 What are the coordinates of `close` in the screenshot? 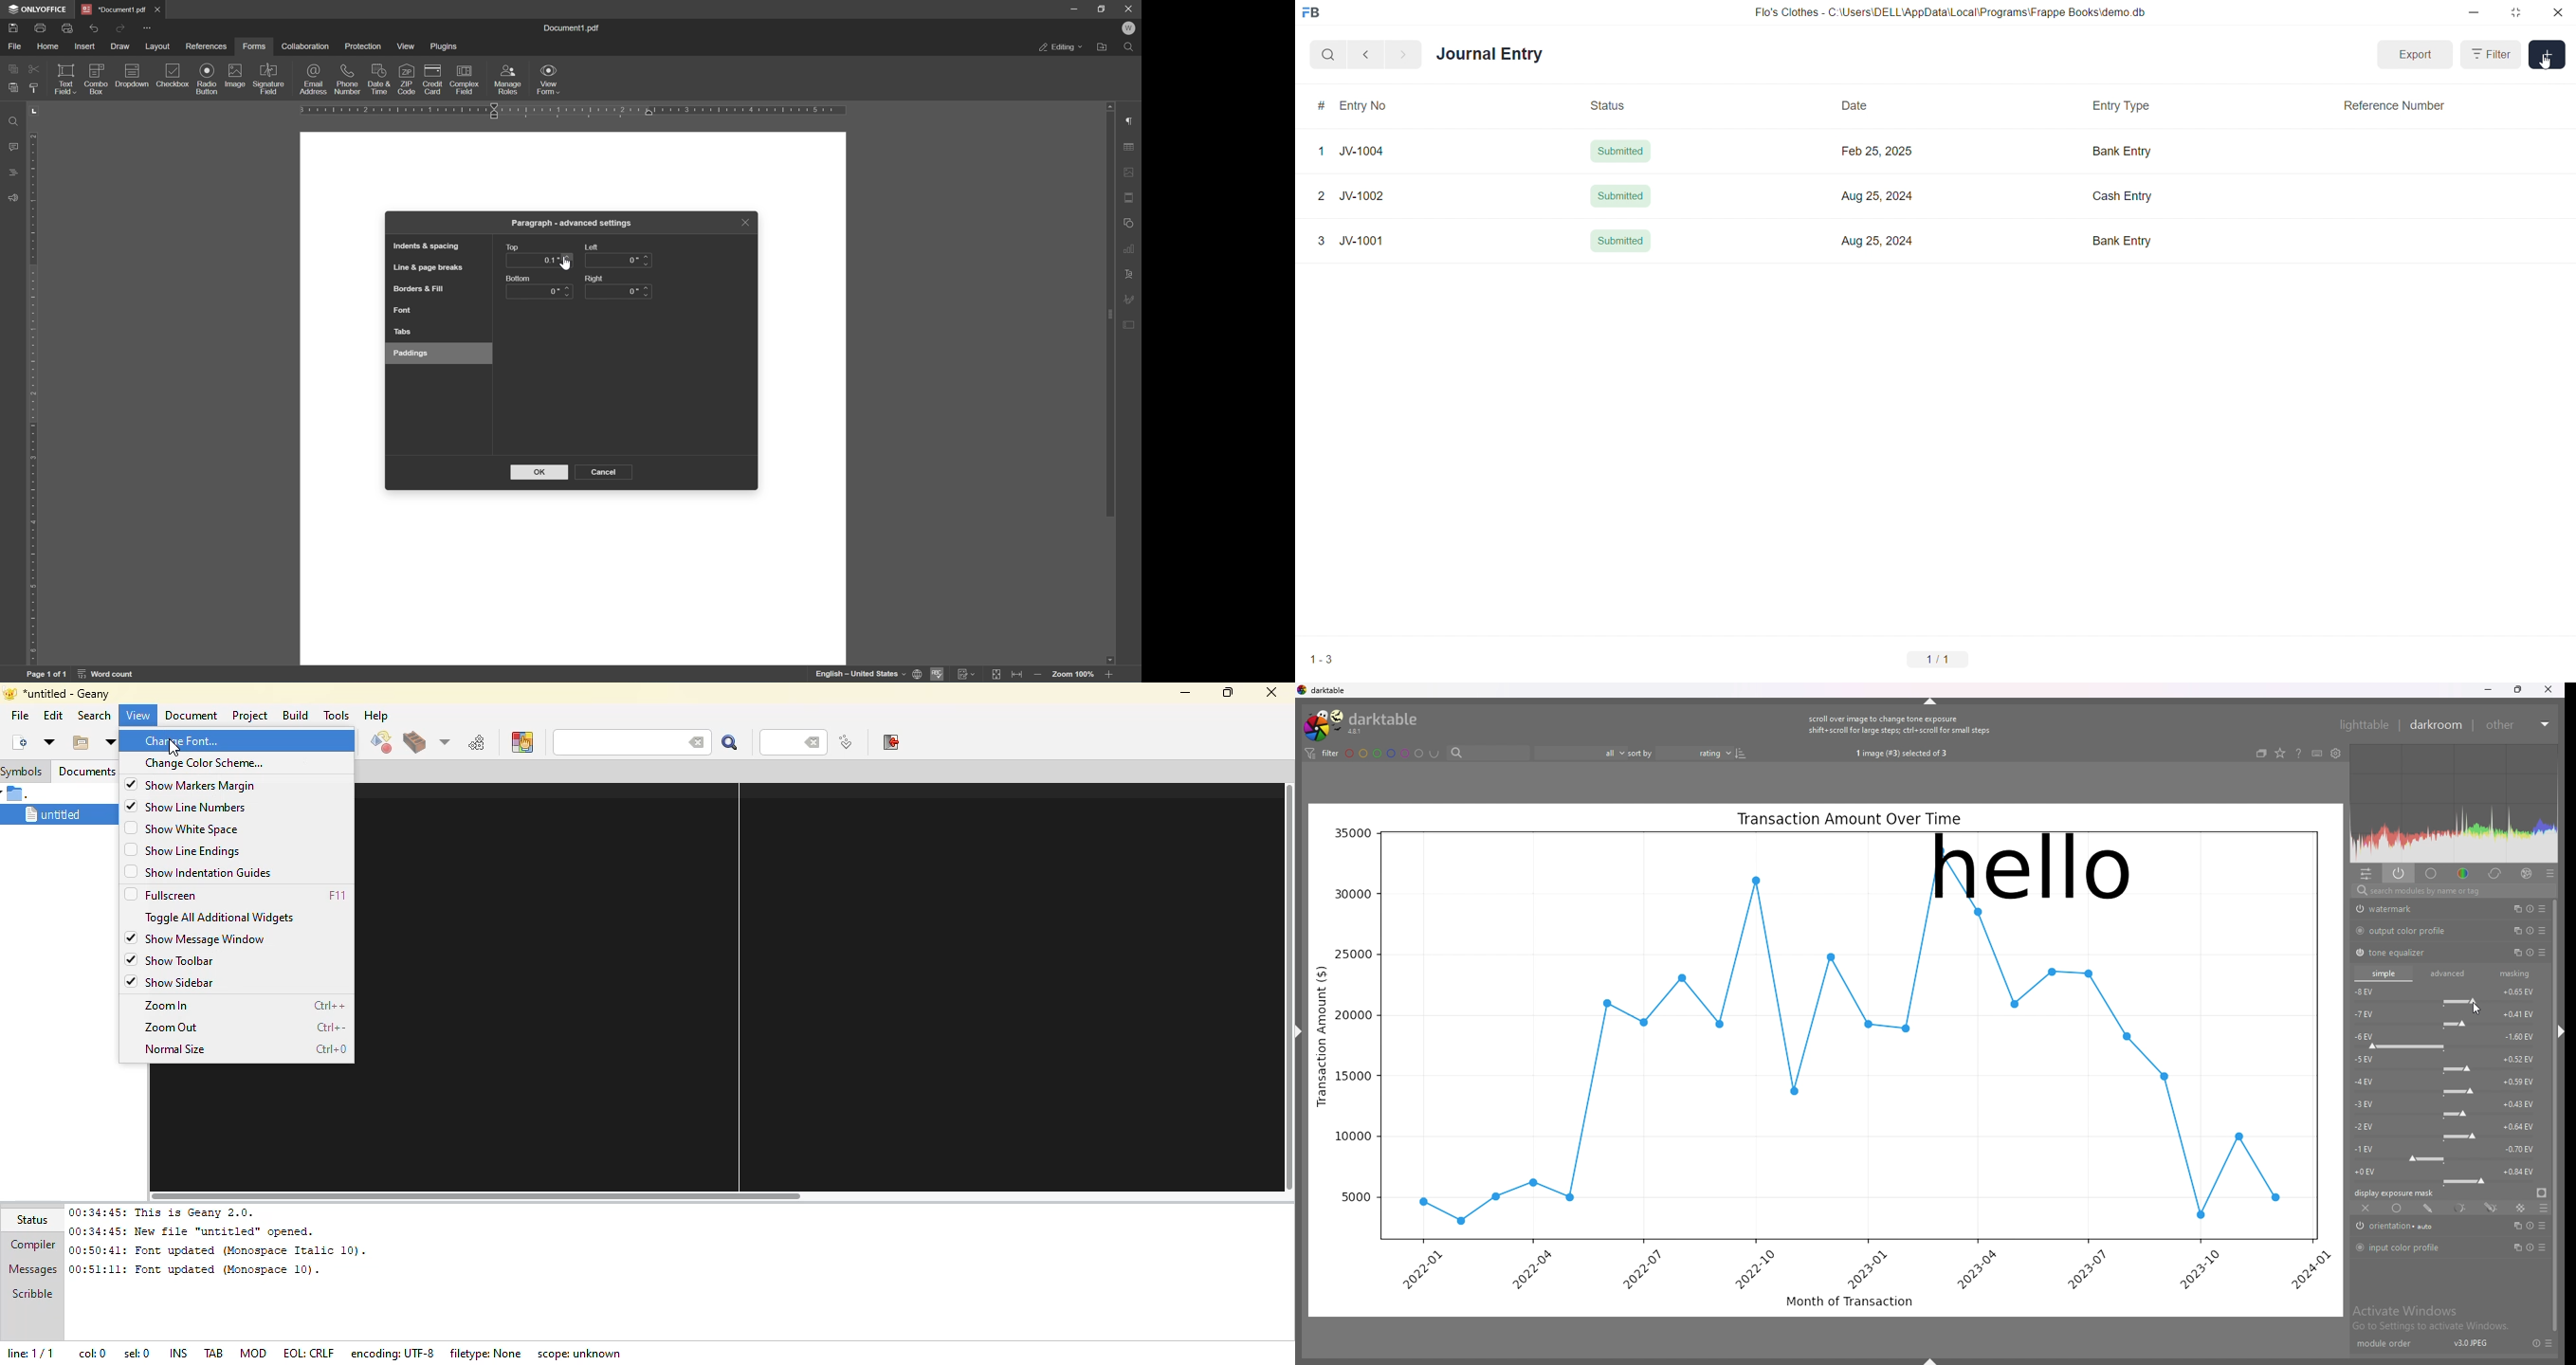 It's located at (1130, 8).